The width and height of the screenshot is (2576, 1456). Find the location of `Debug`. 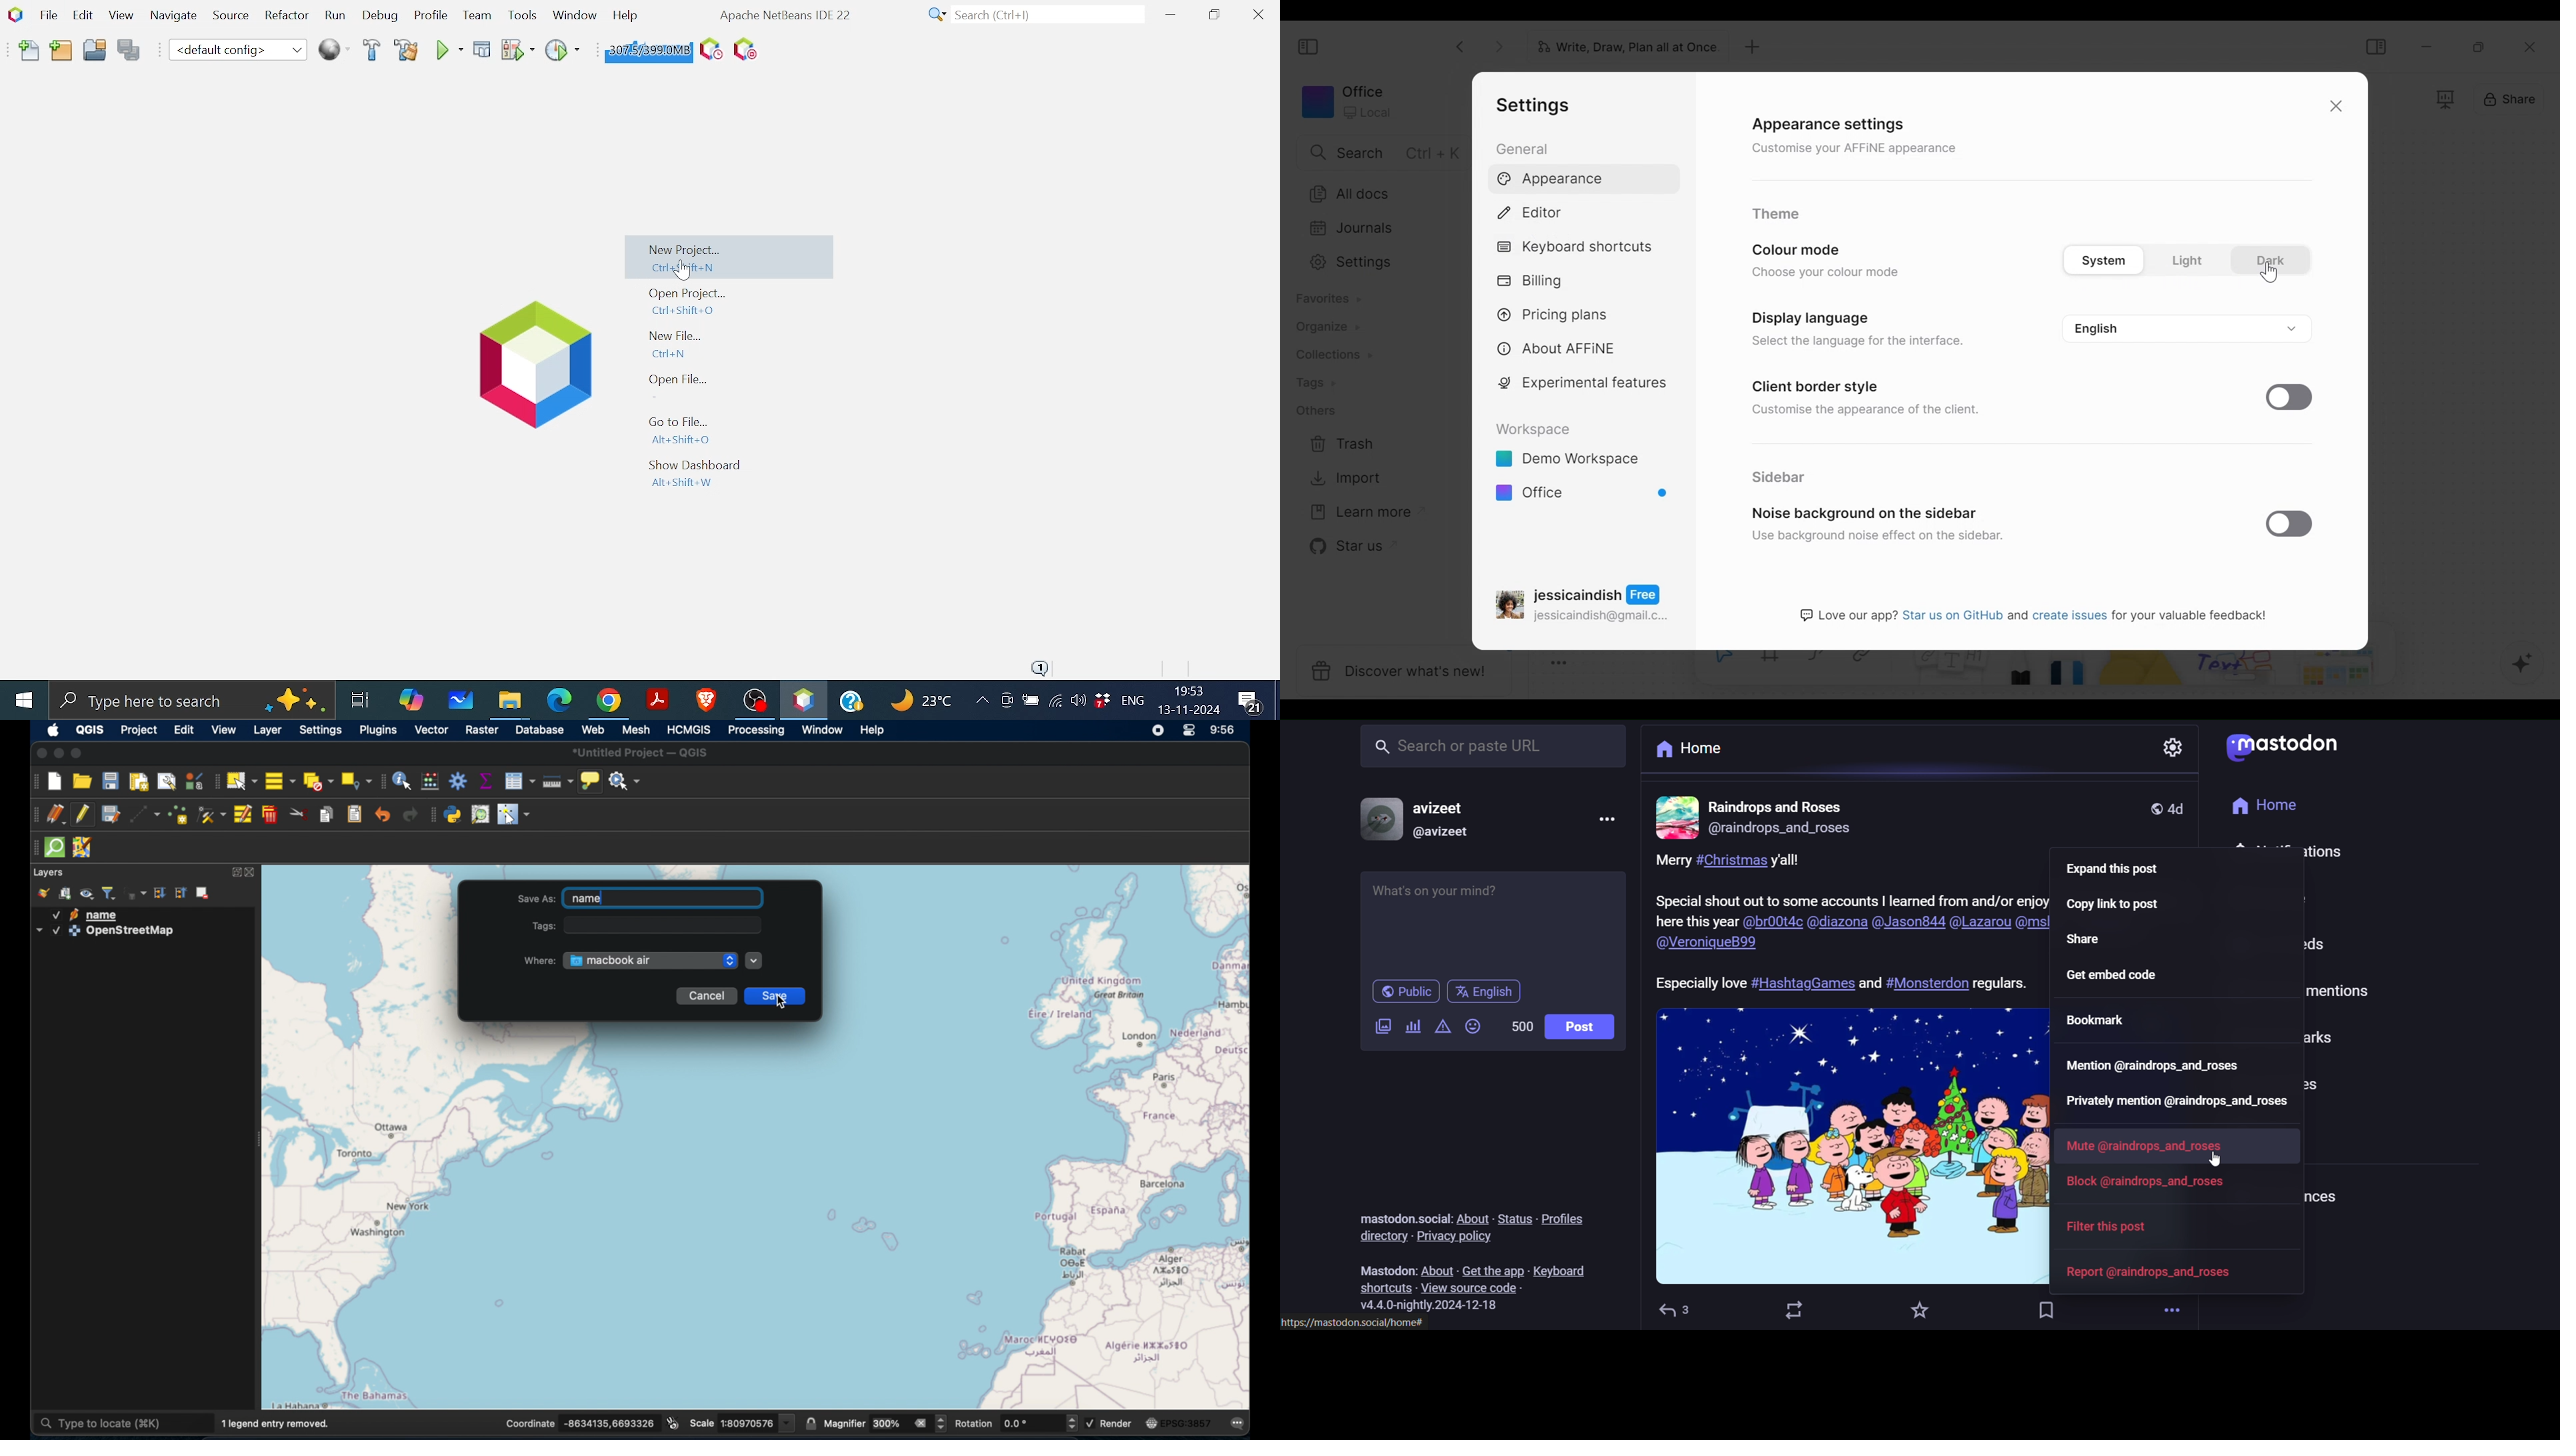

Debug is located at coordinates (381, 16).